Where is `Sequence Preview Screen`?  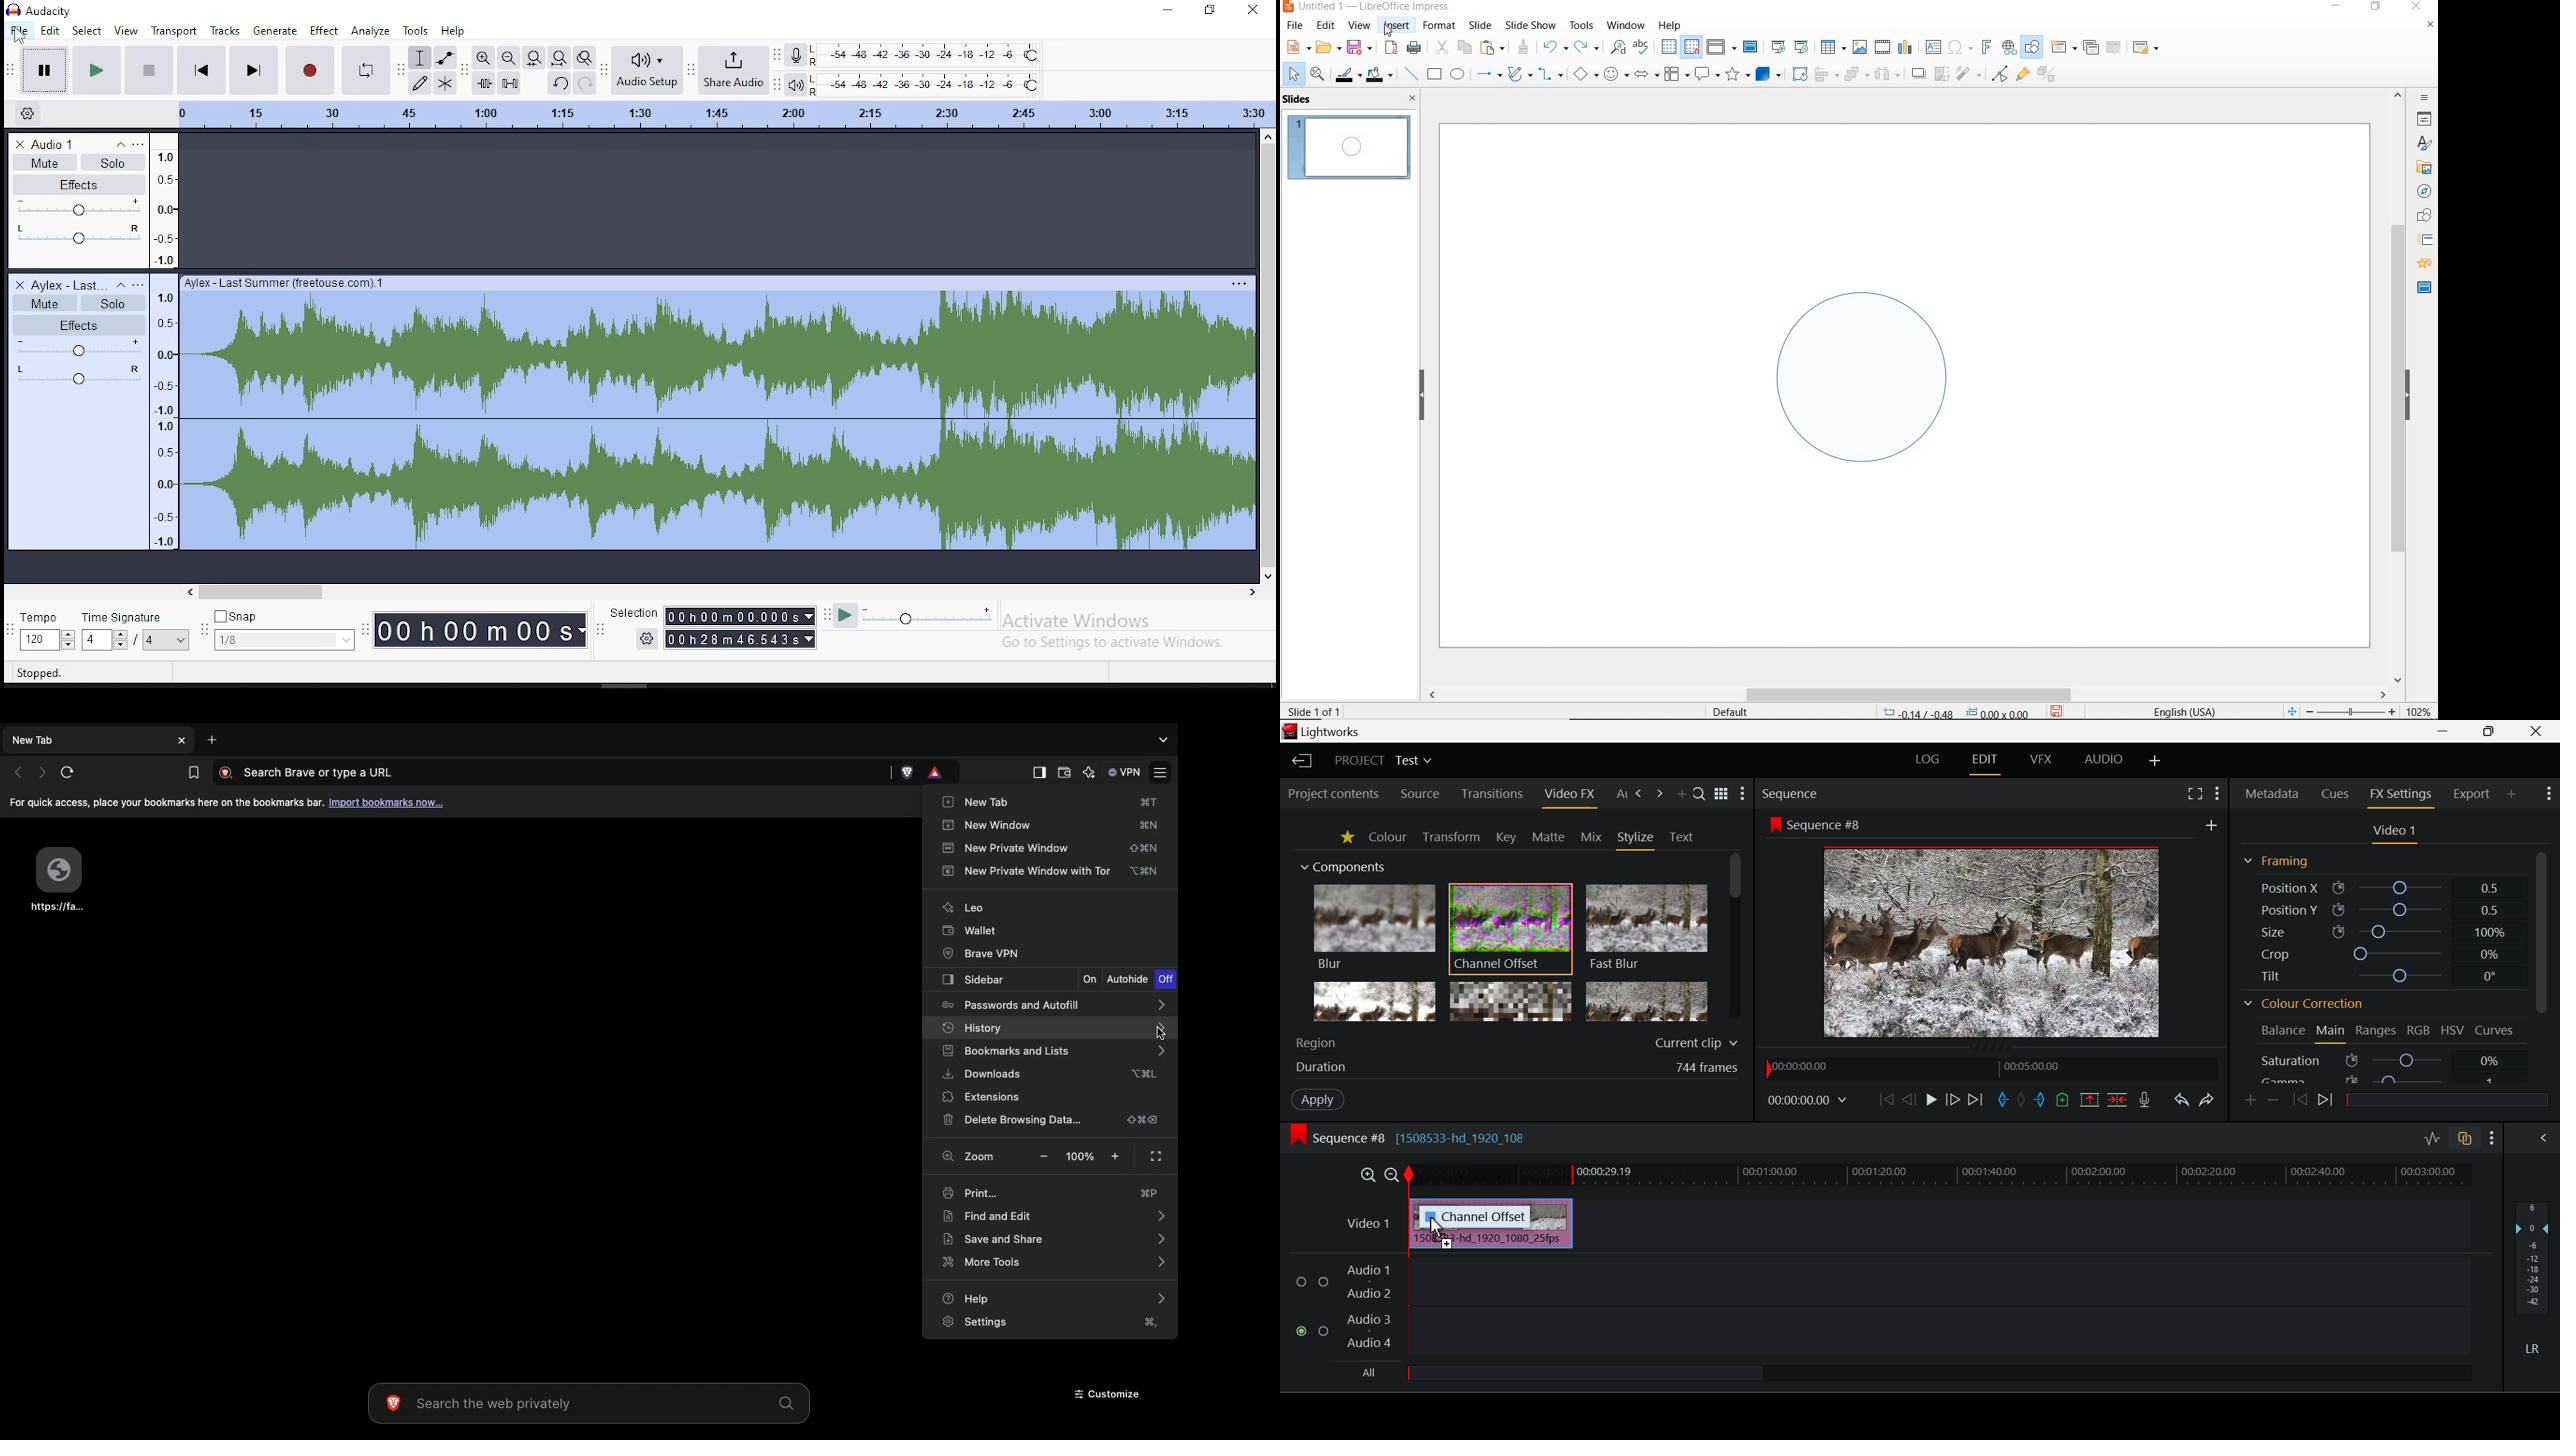 Sequence Preview Screen is located at coordinates (1993, 927).